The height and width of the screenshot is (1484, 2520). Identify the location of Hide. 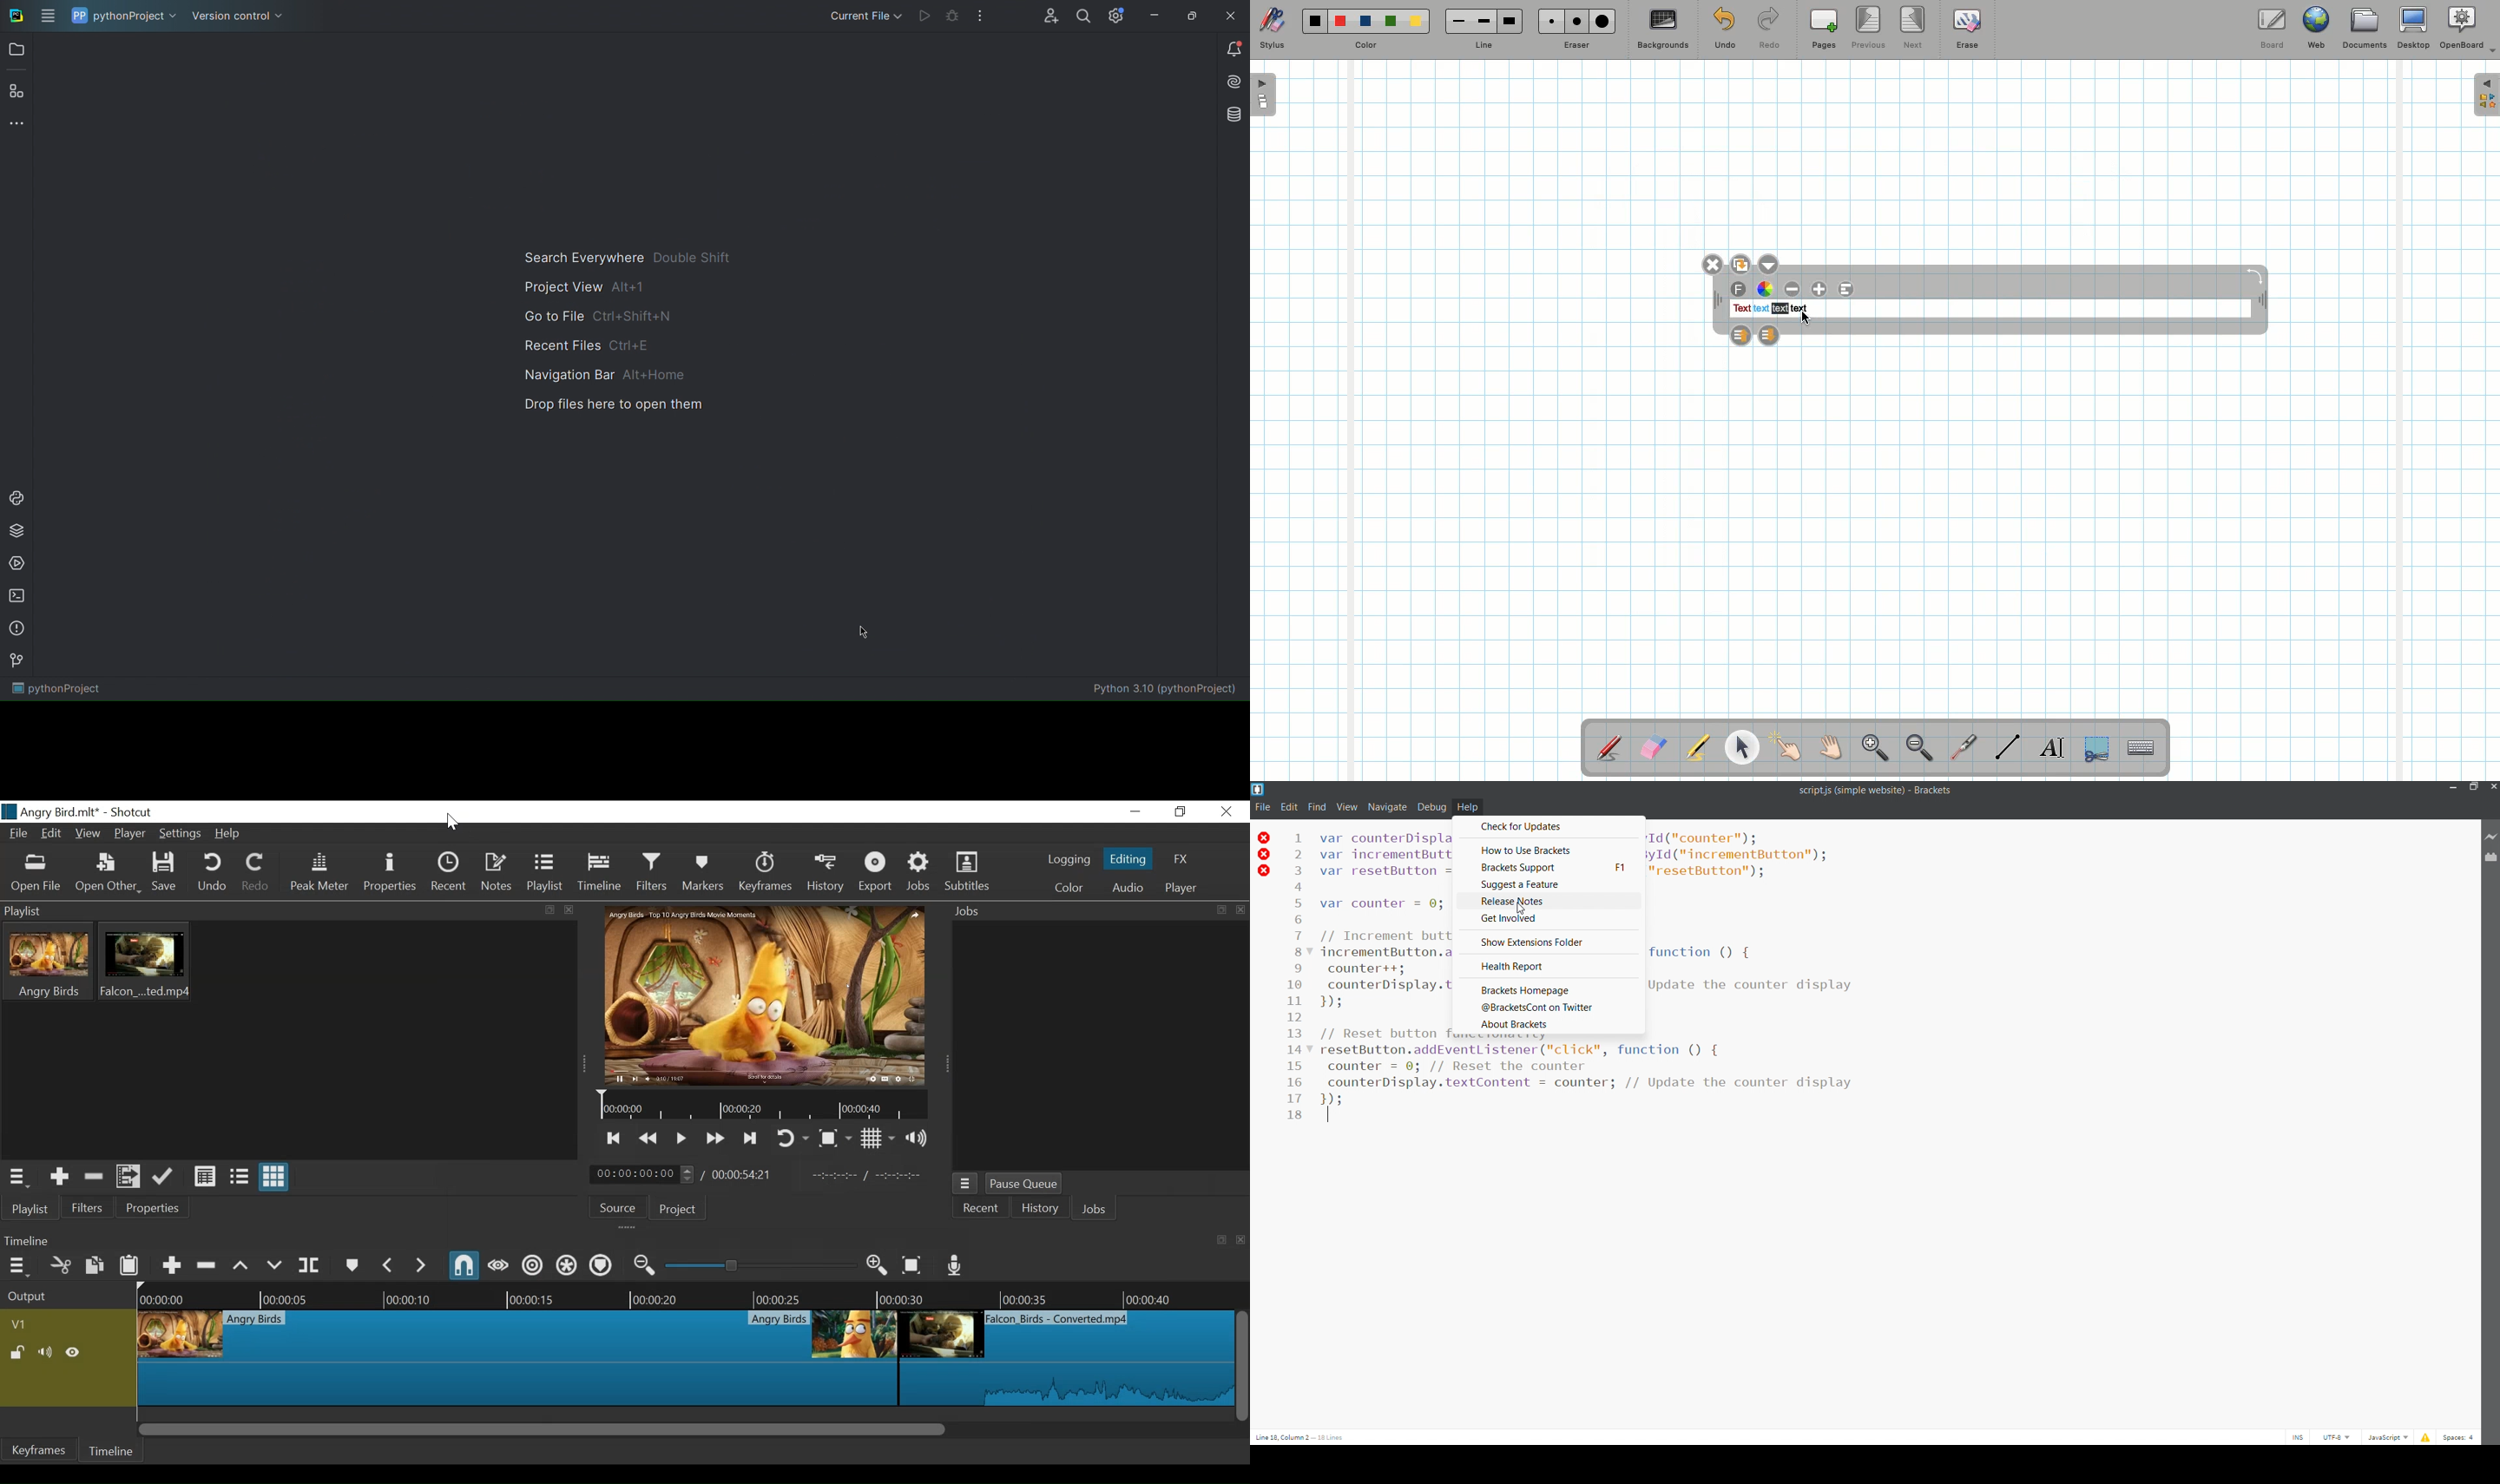
(72, 1353).